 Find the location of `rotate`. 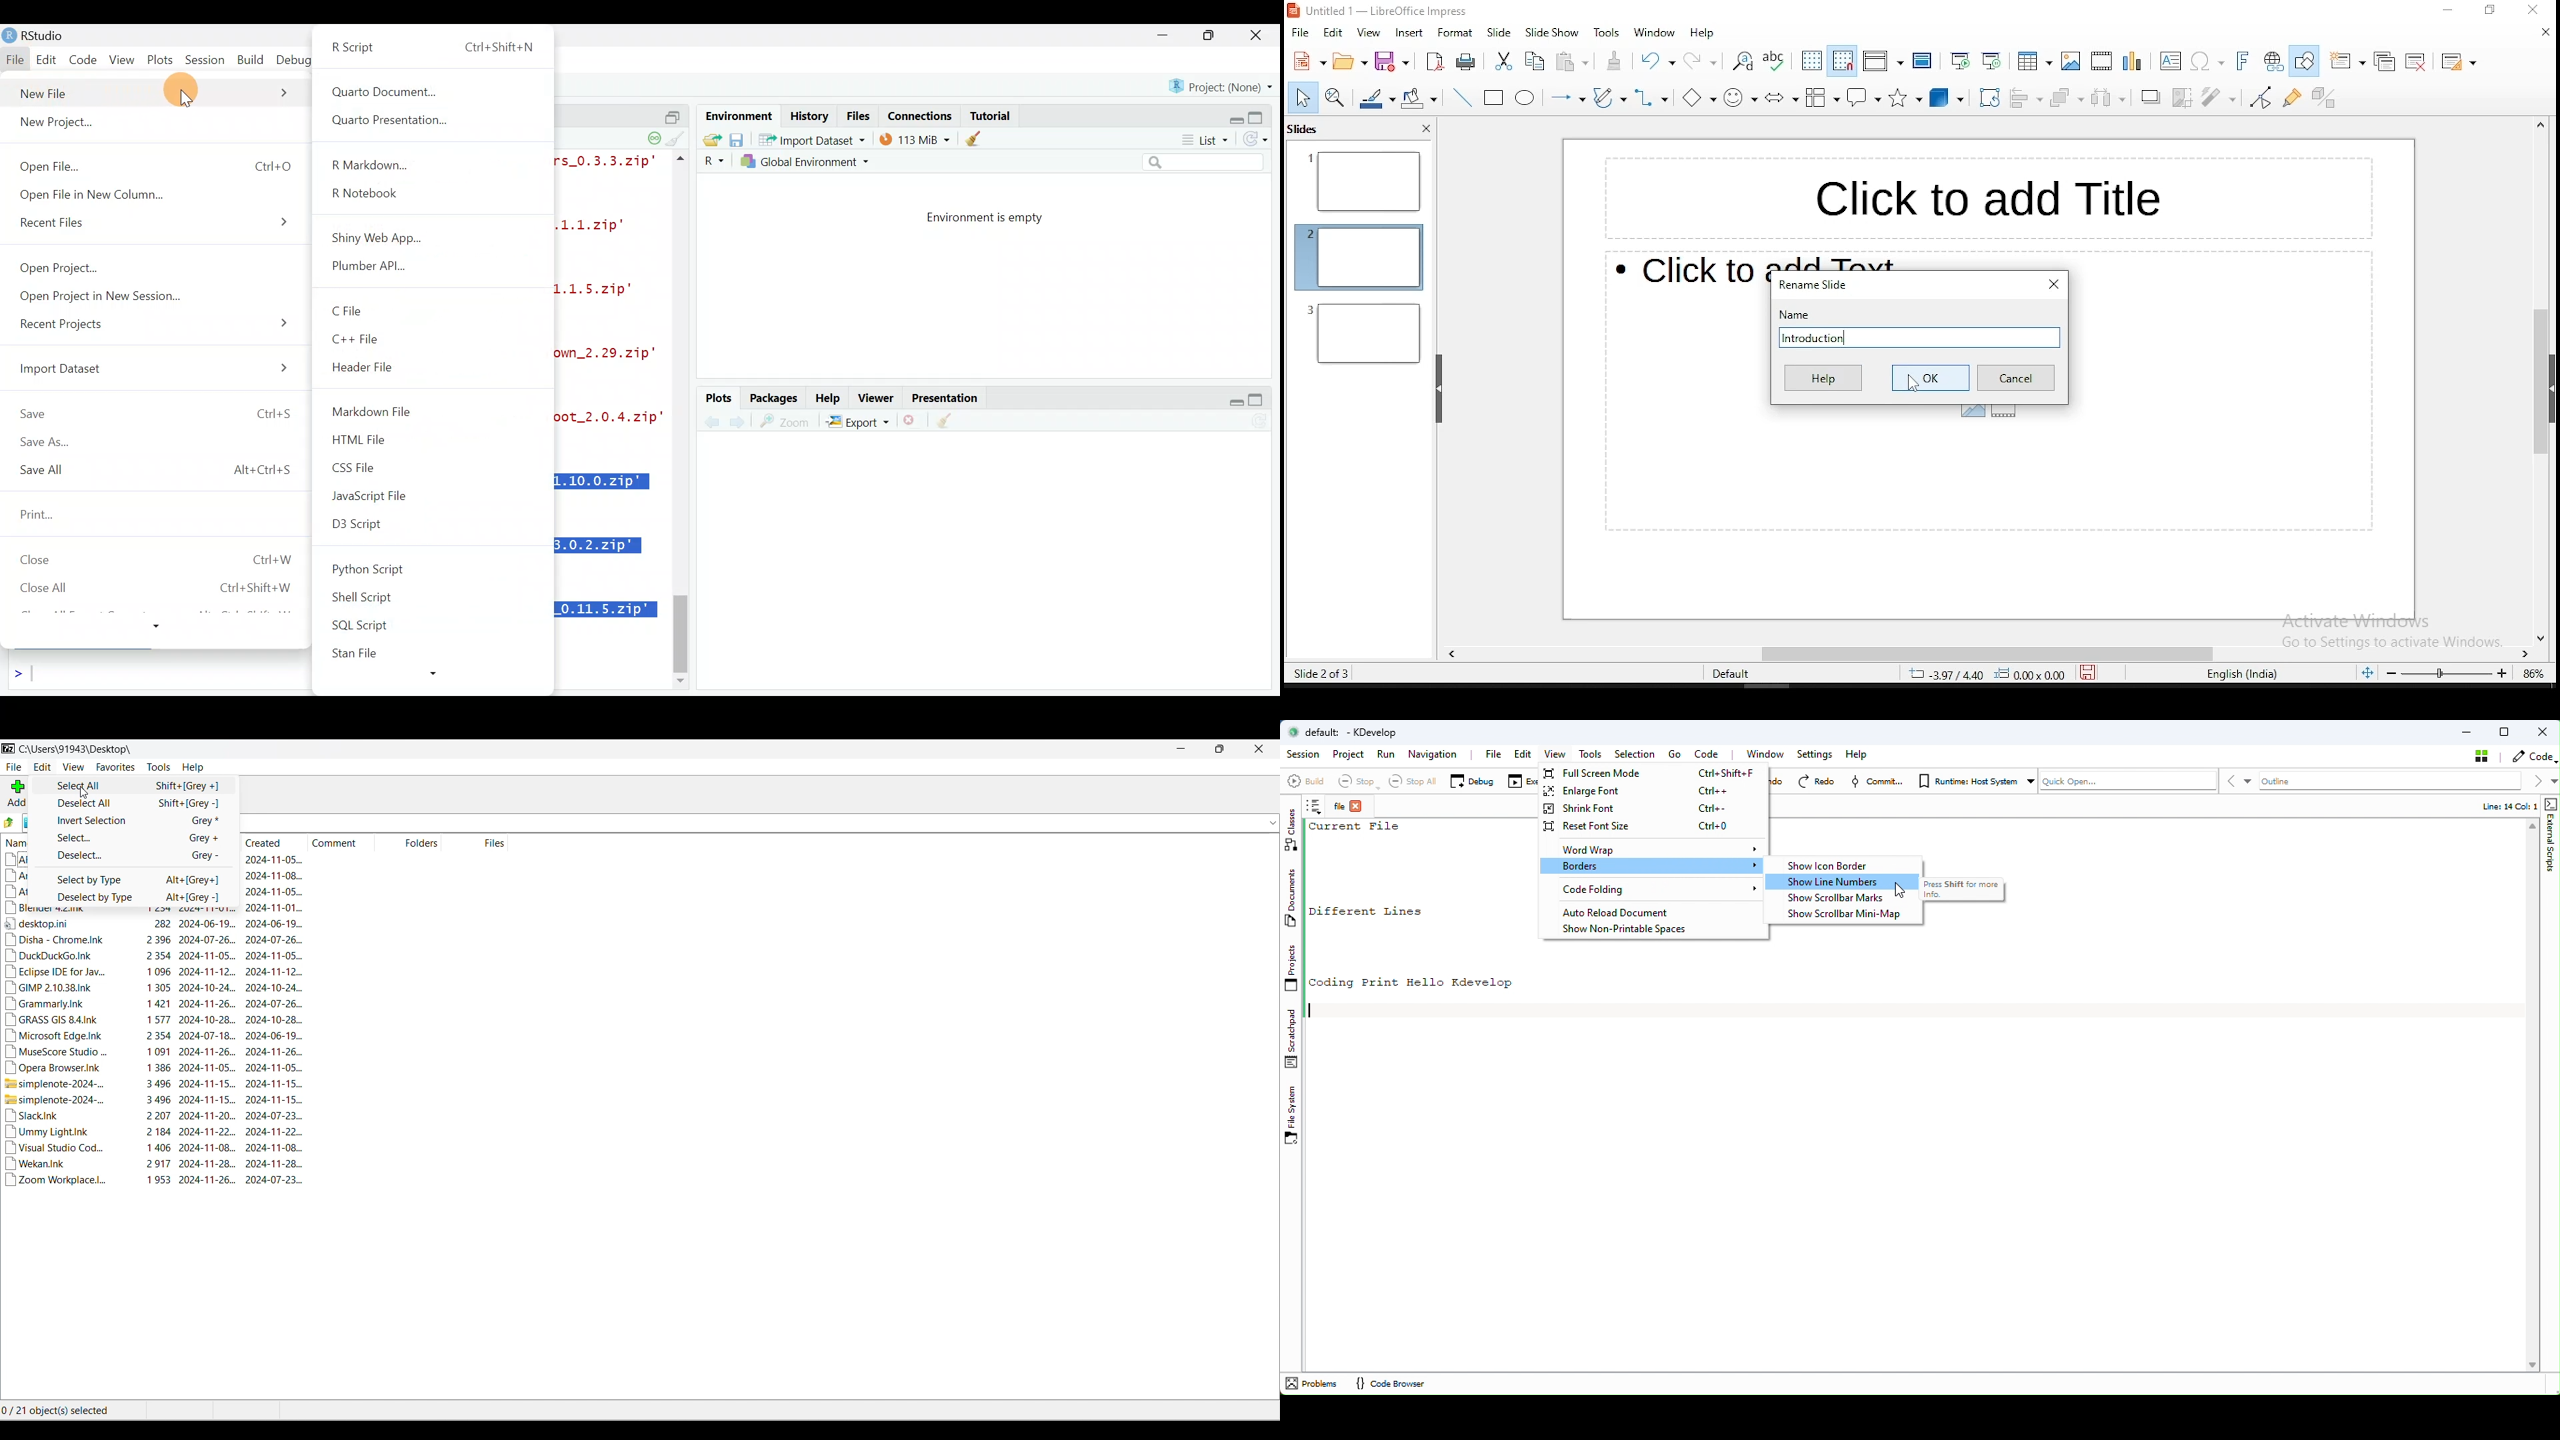

rotate is located at coordinates (1989, 99).